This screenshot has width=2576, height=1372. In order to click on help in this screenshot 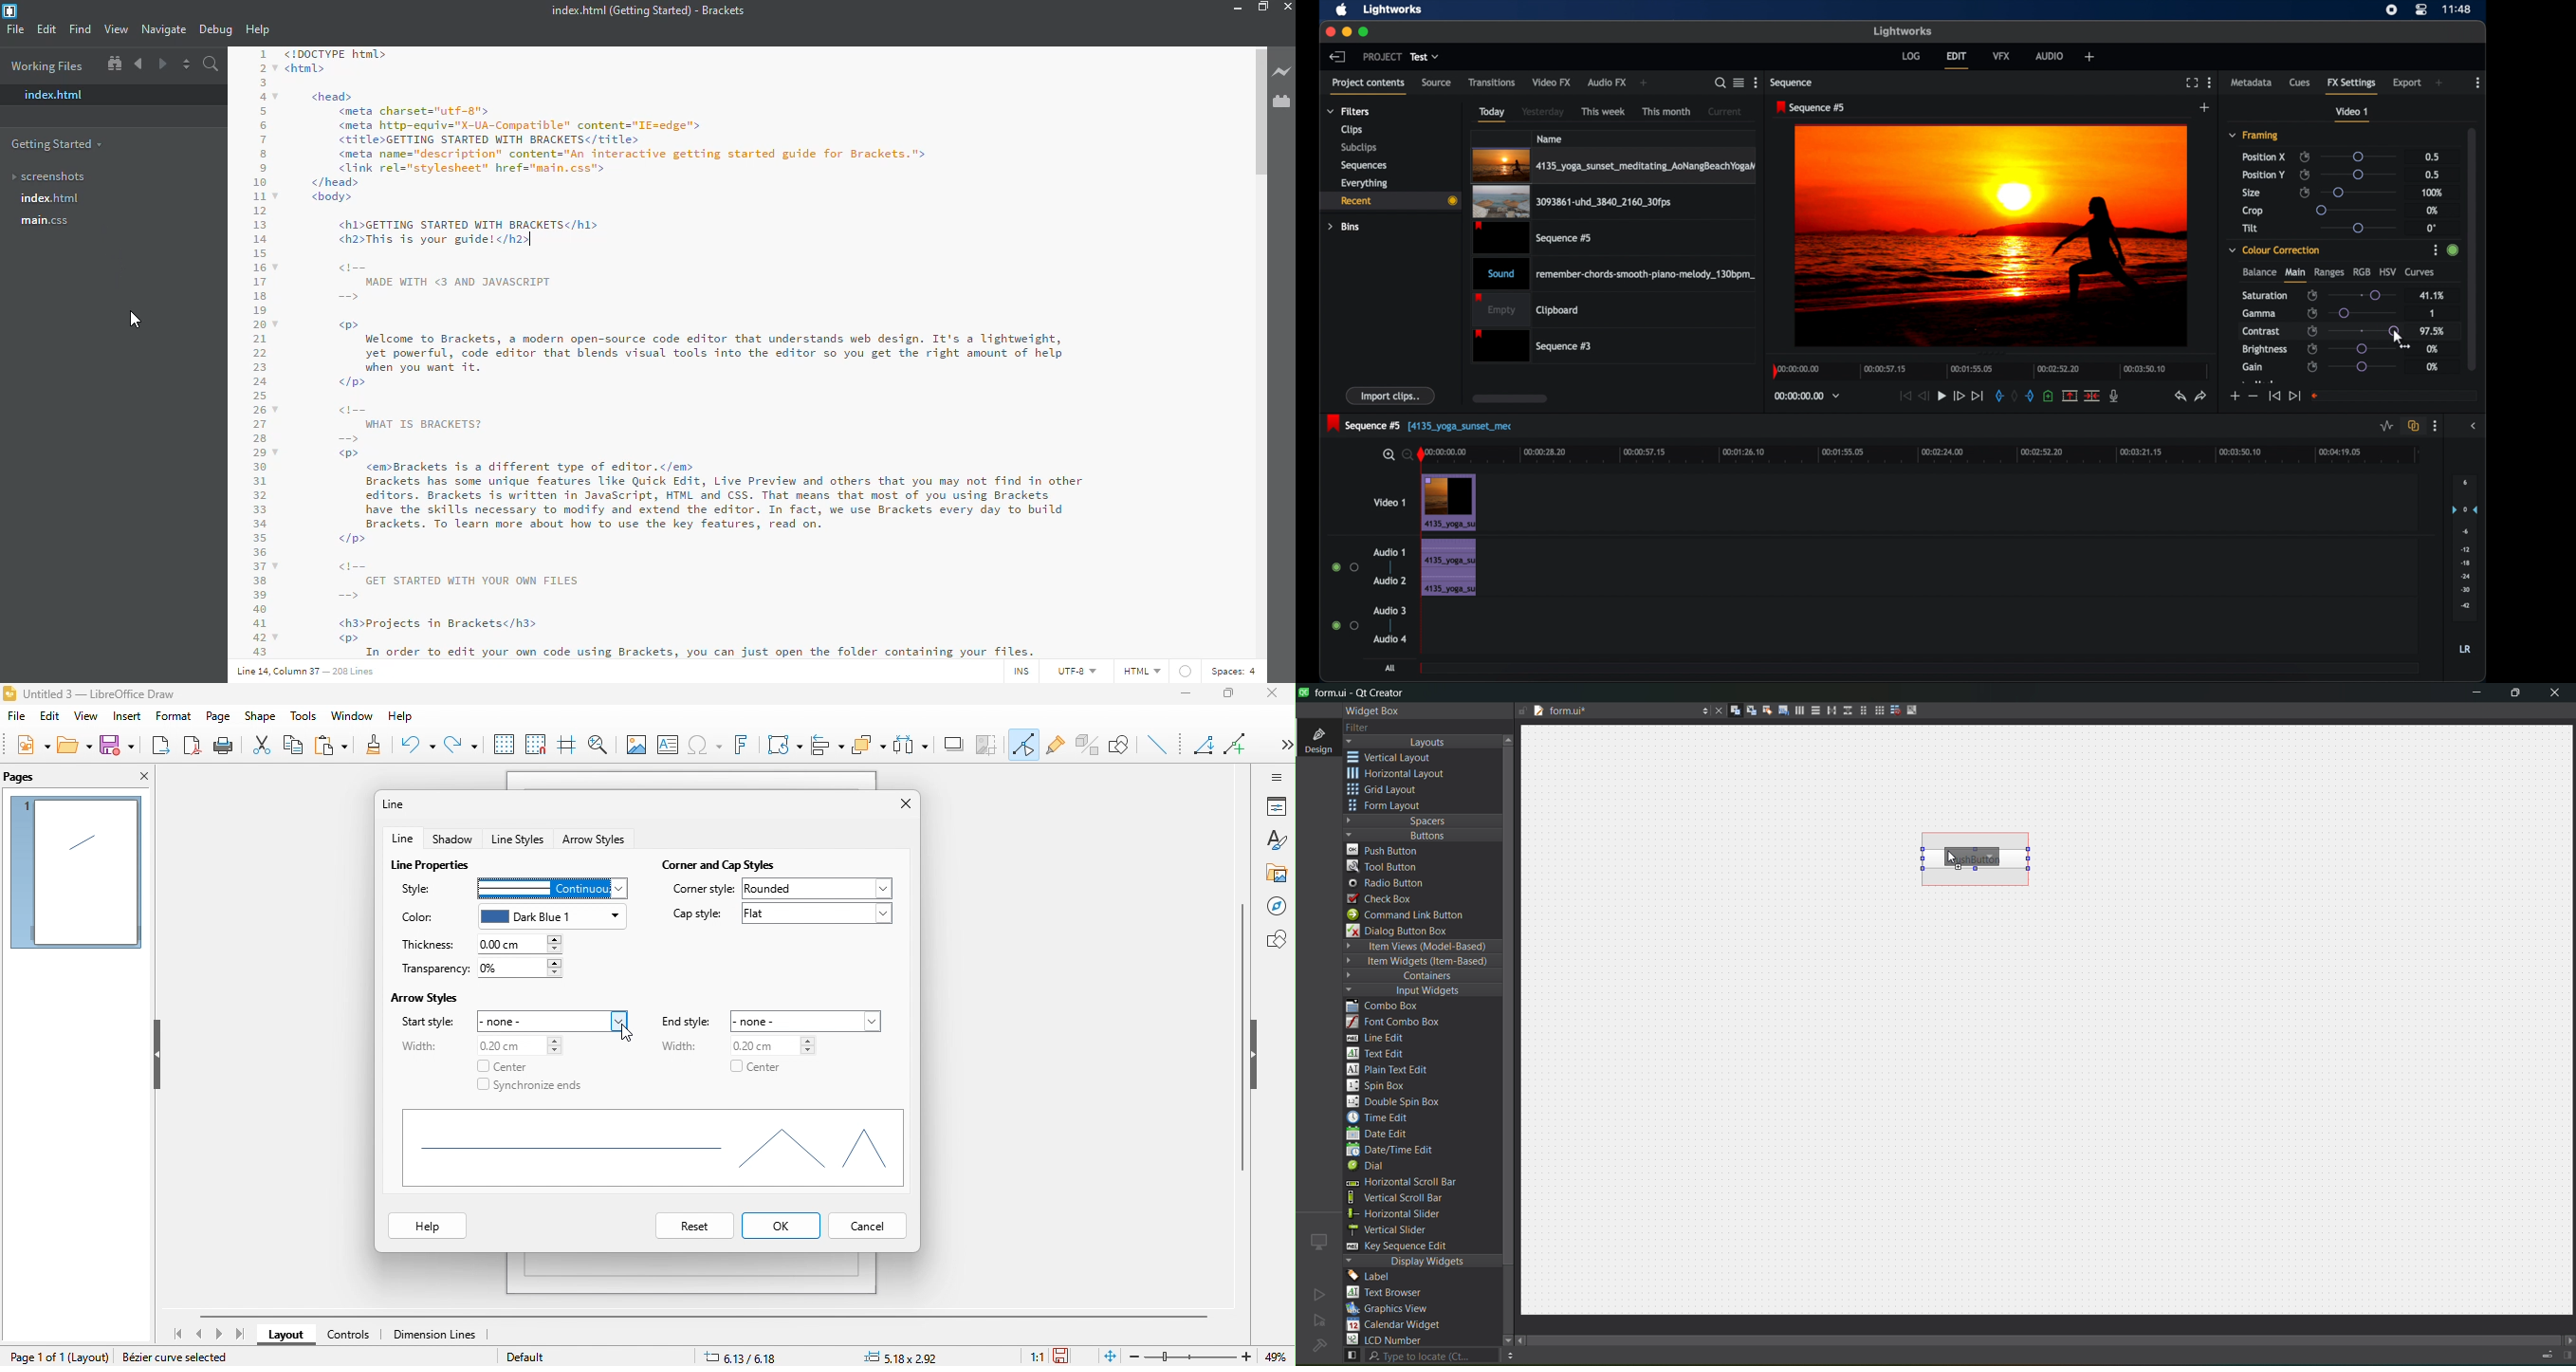, I will do `click(399, 718)`.